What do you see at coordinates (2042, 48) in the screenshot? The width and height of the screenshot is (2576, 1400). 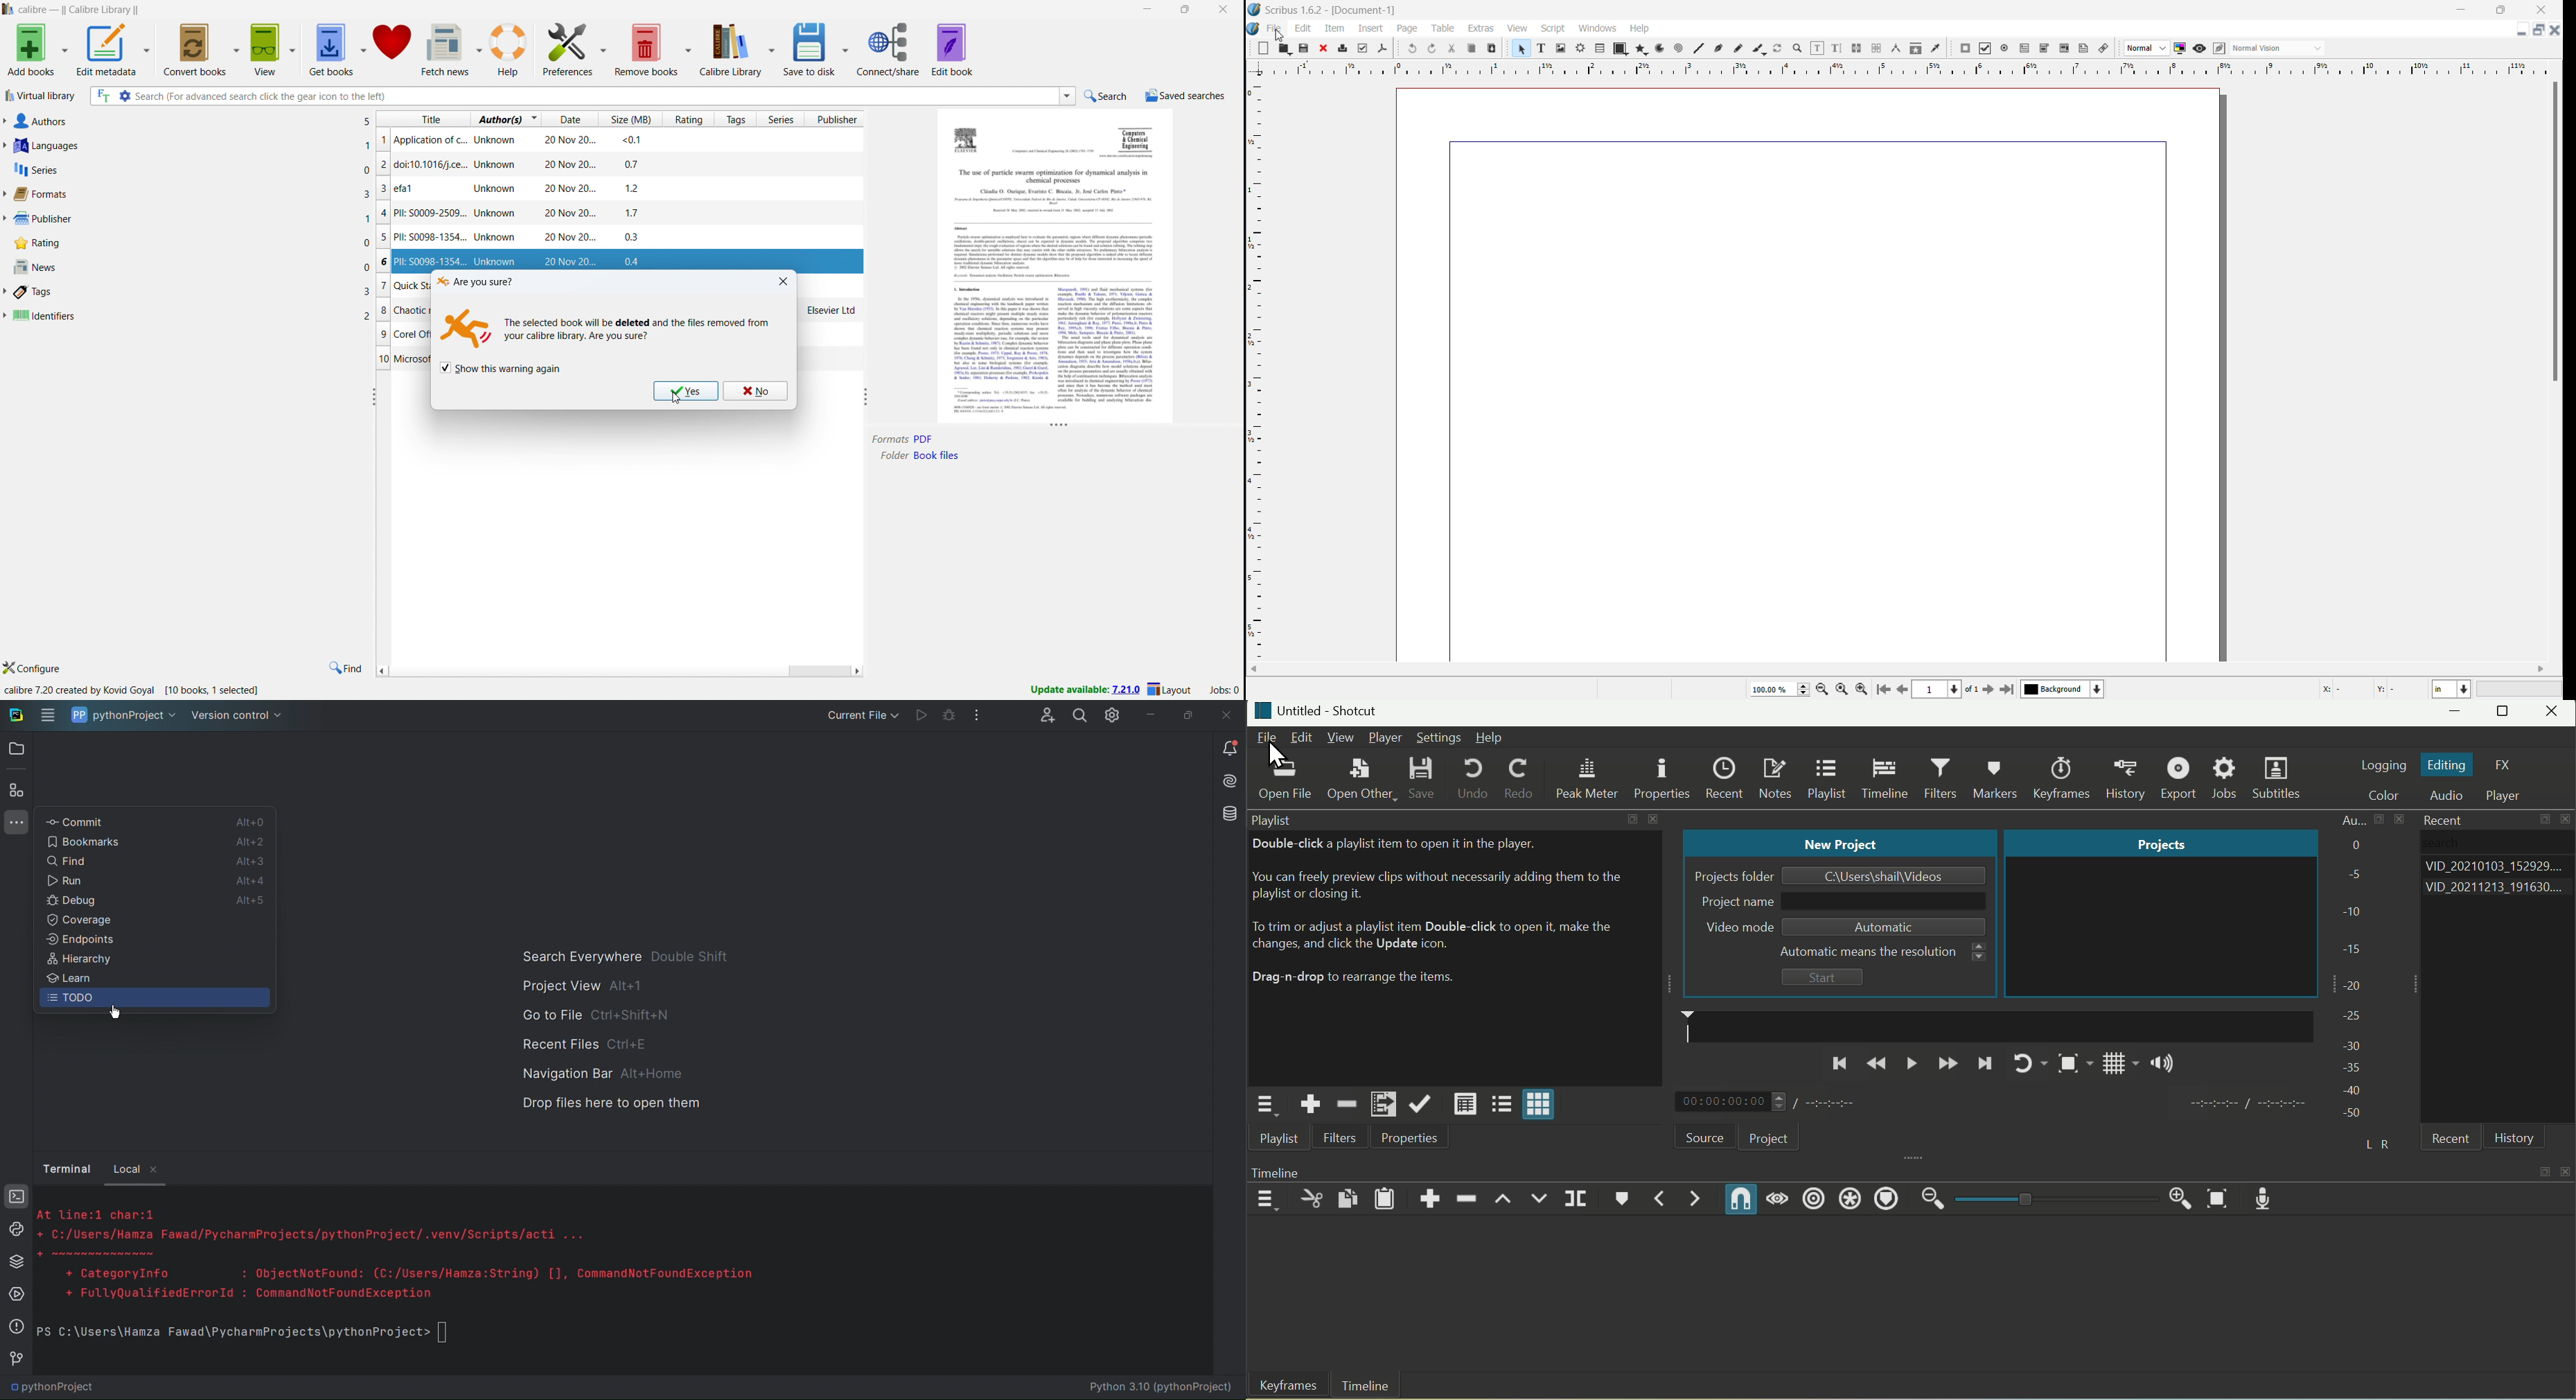 I see `icon` at bounding box center [2042, 48].